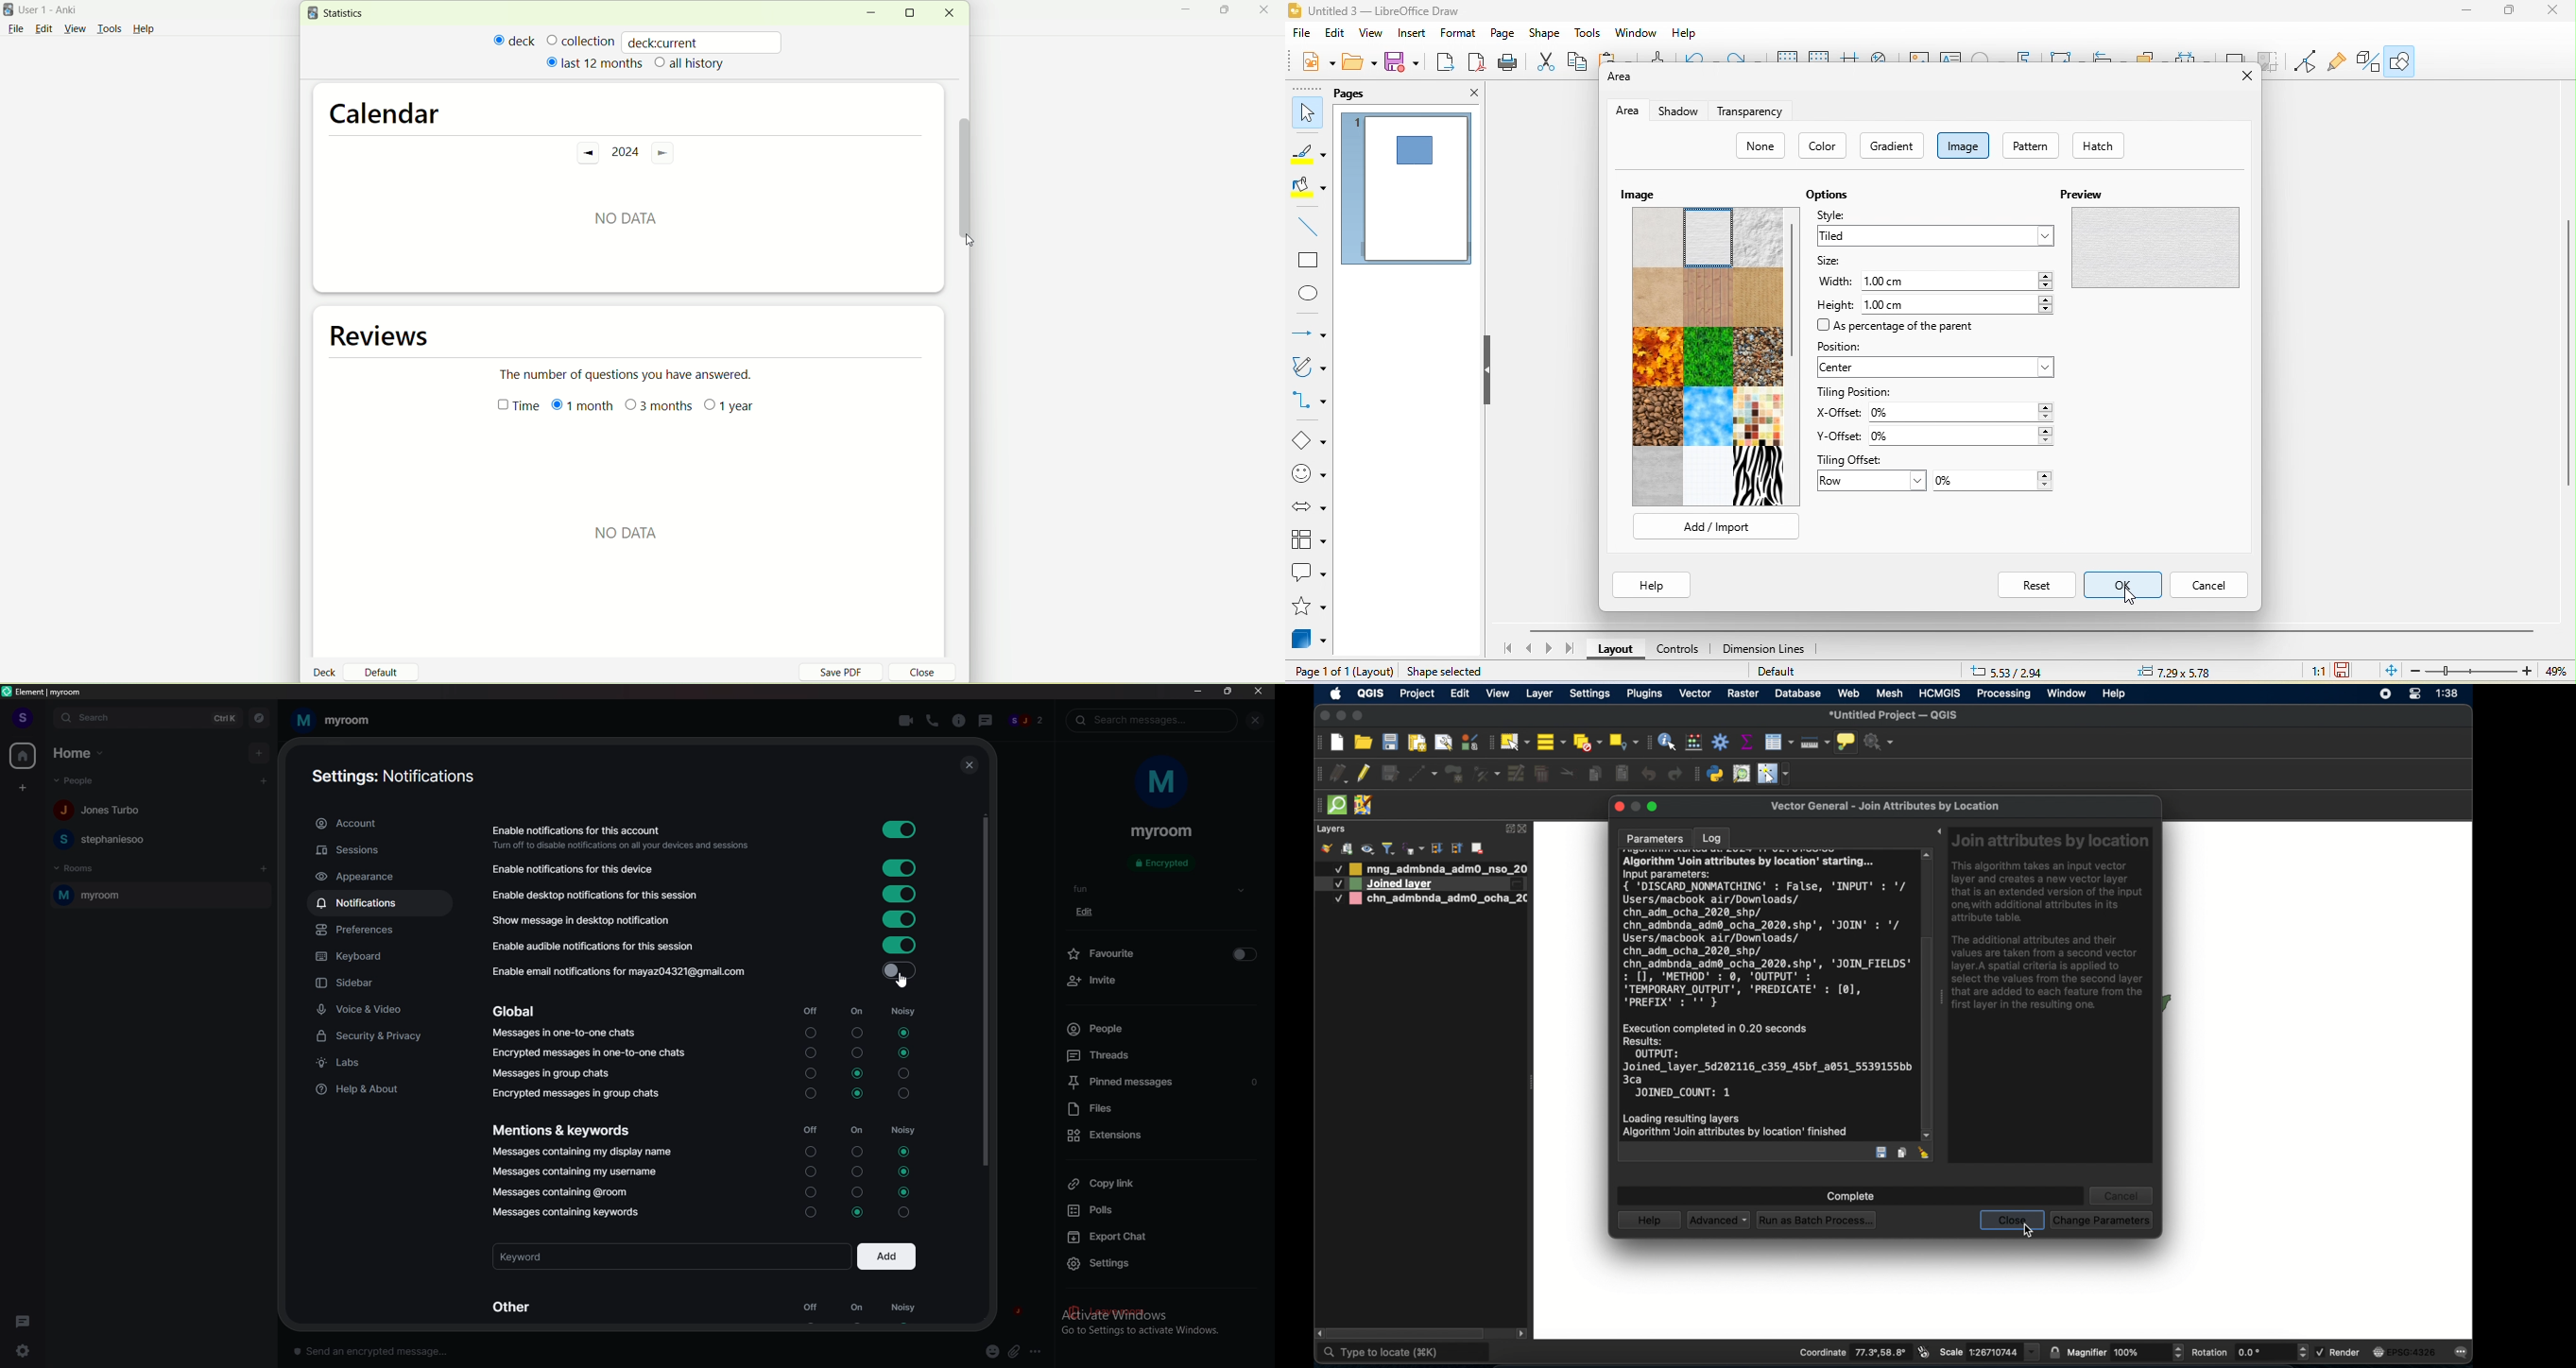 The height and width of the screenshot is (1372, 2576). Describe the element at coordinates (386, 667) in the screenshot. I see `default` at that location.